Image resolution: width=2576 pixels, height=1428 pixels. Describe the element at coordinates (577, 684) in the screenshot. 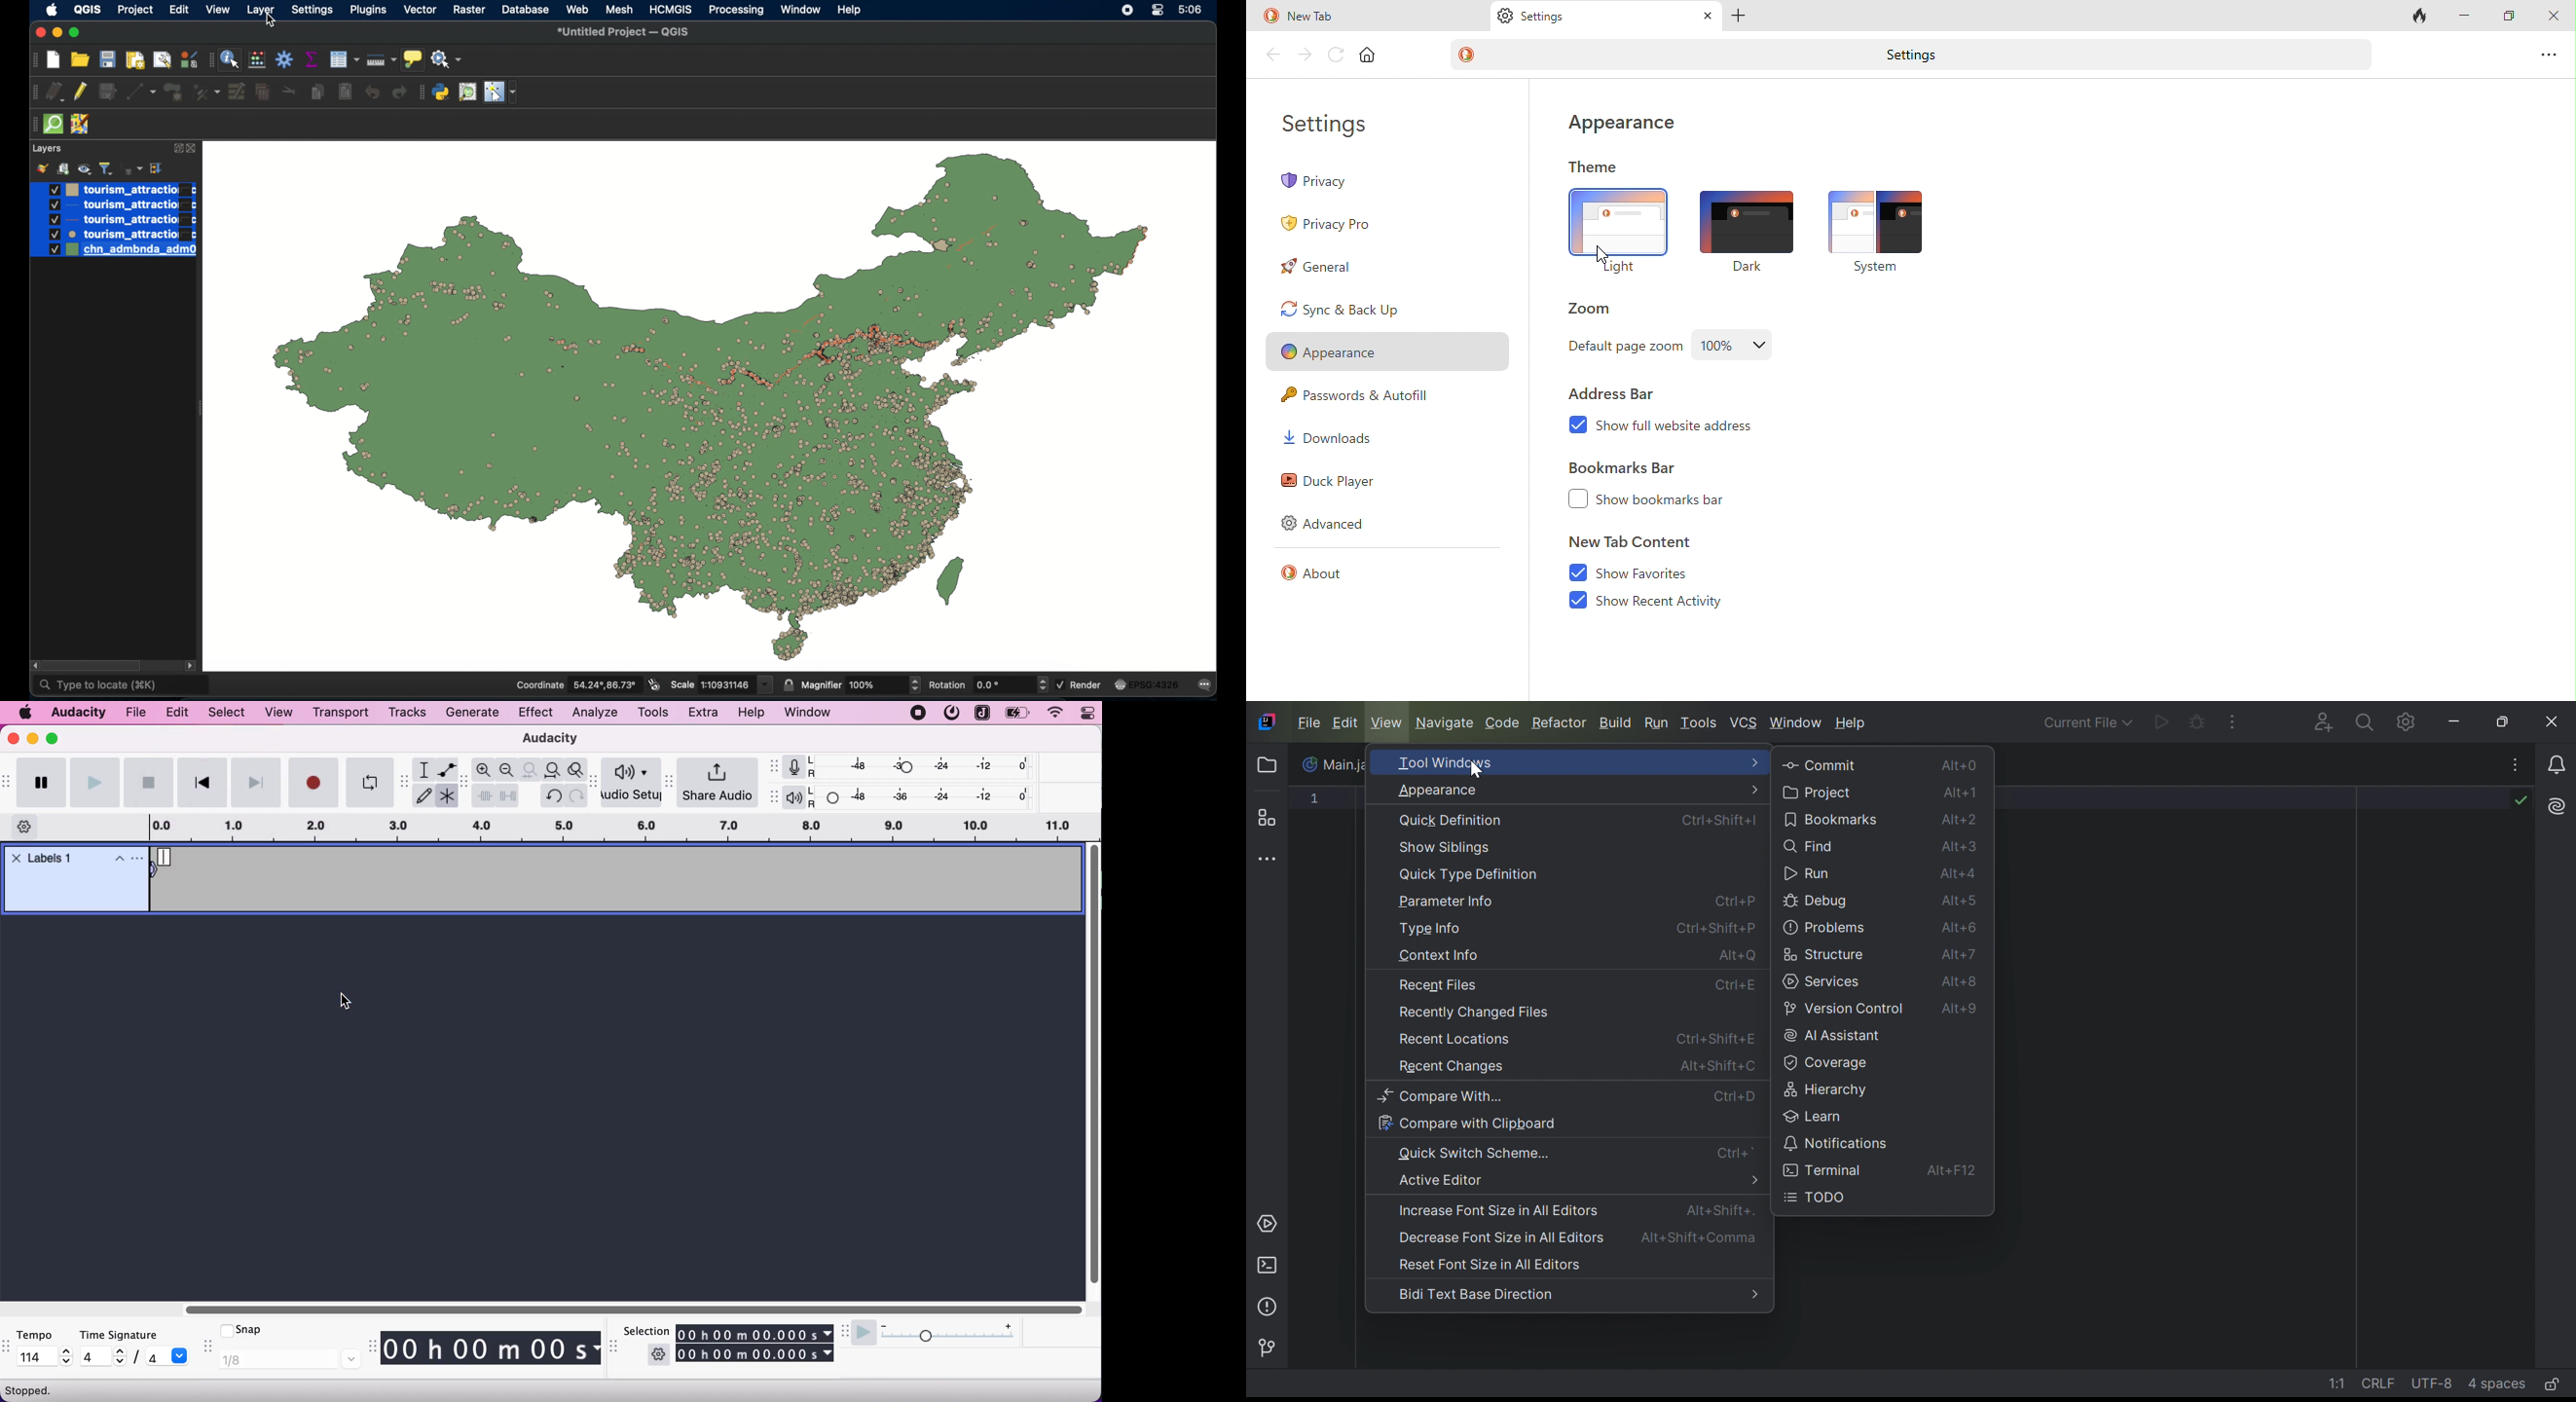

I see `coordinate` at that location.